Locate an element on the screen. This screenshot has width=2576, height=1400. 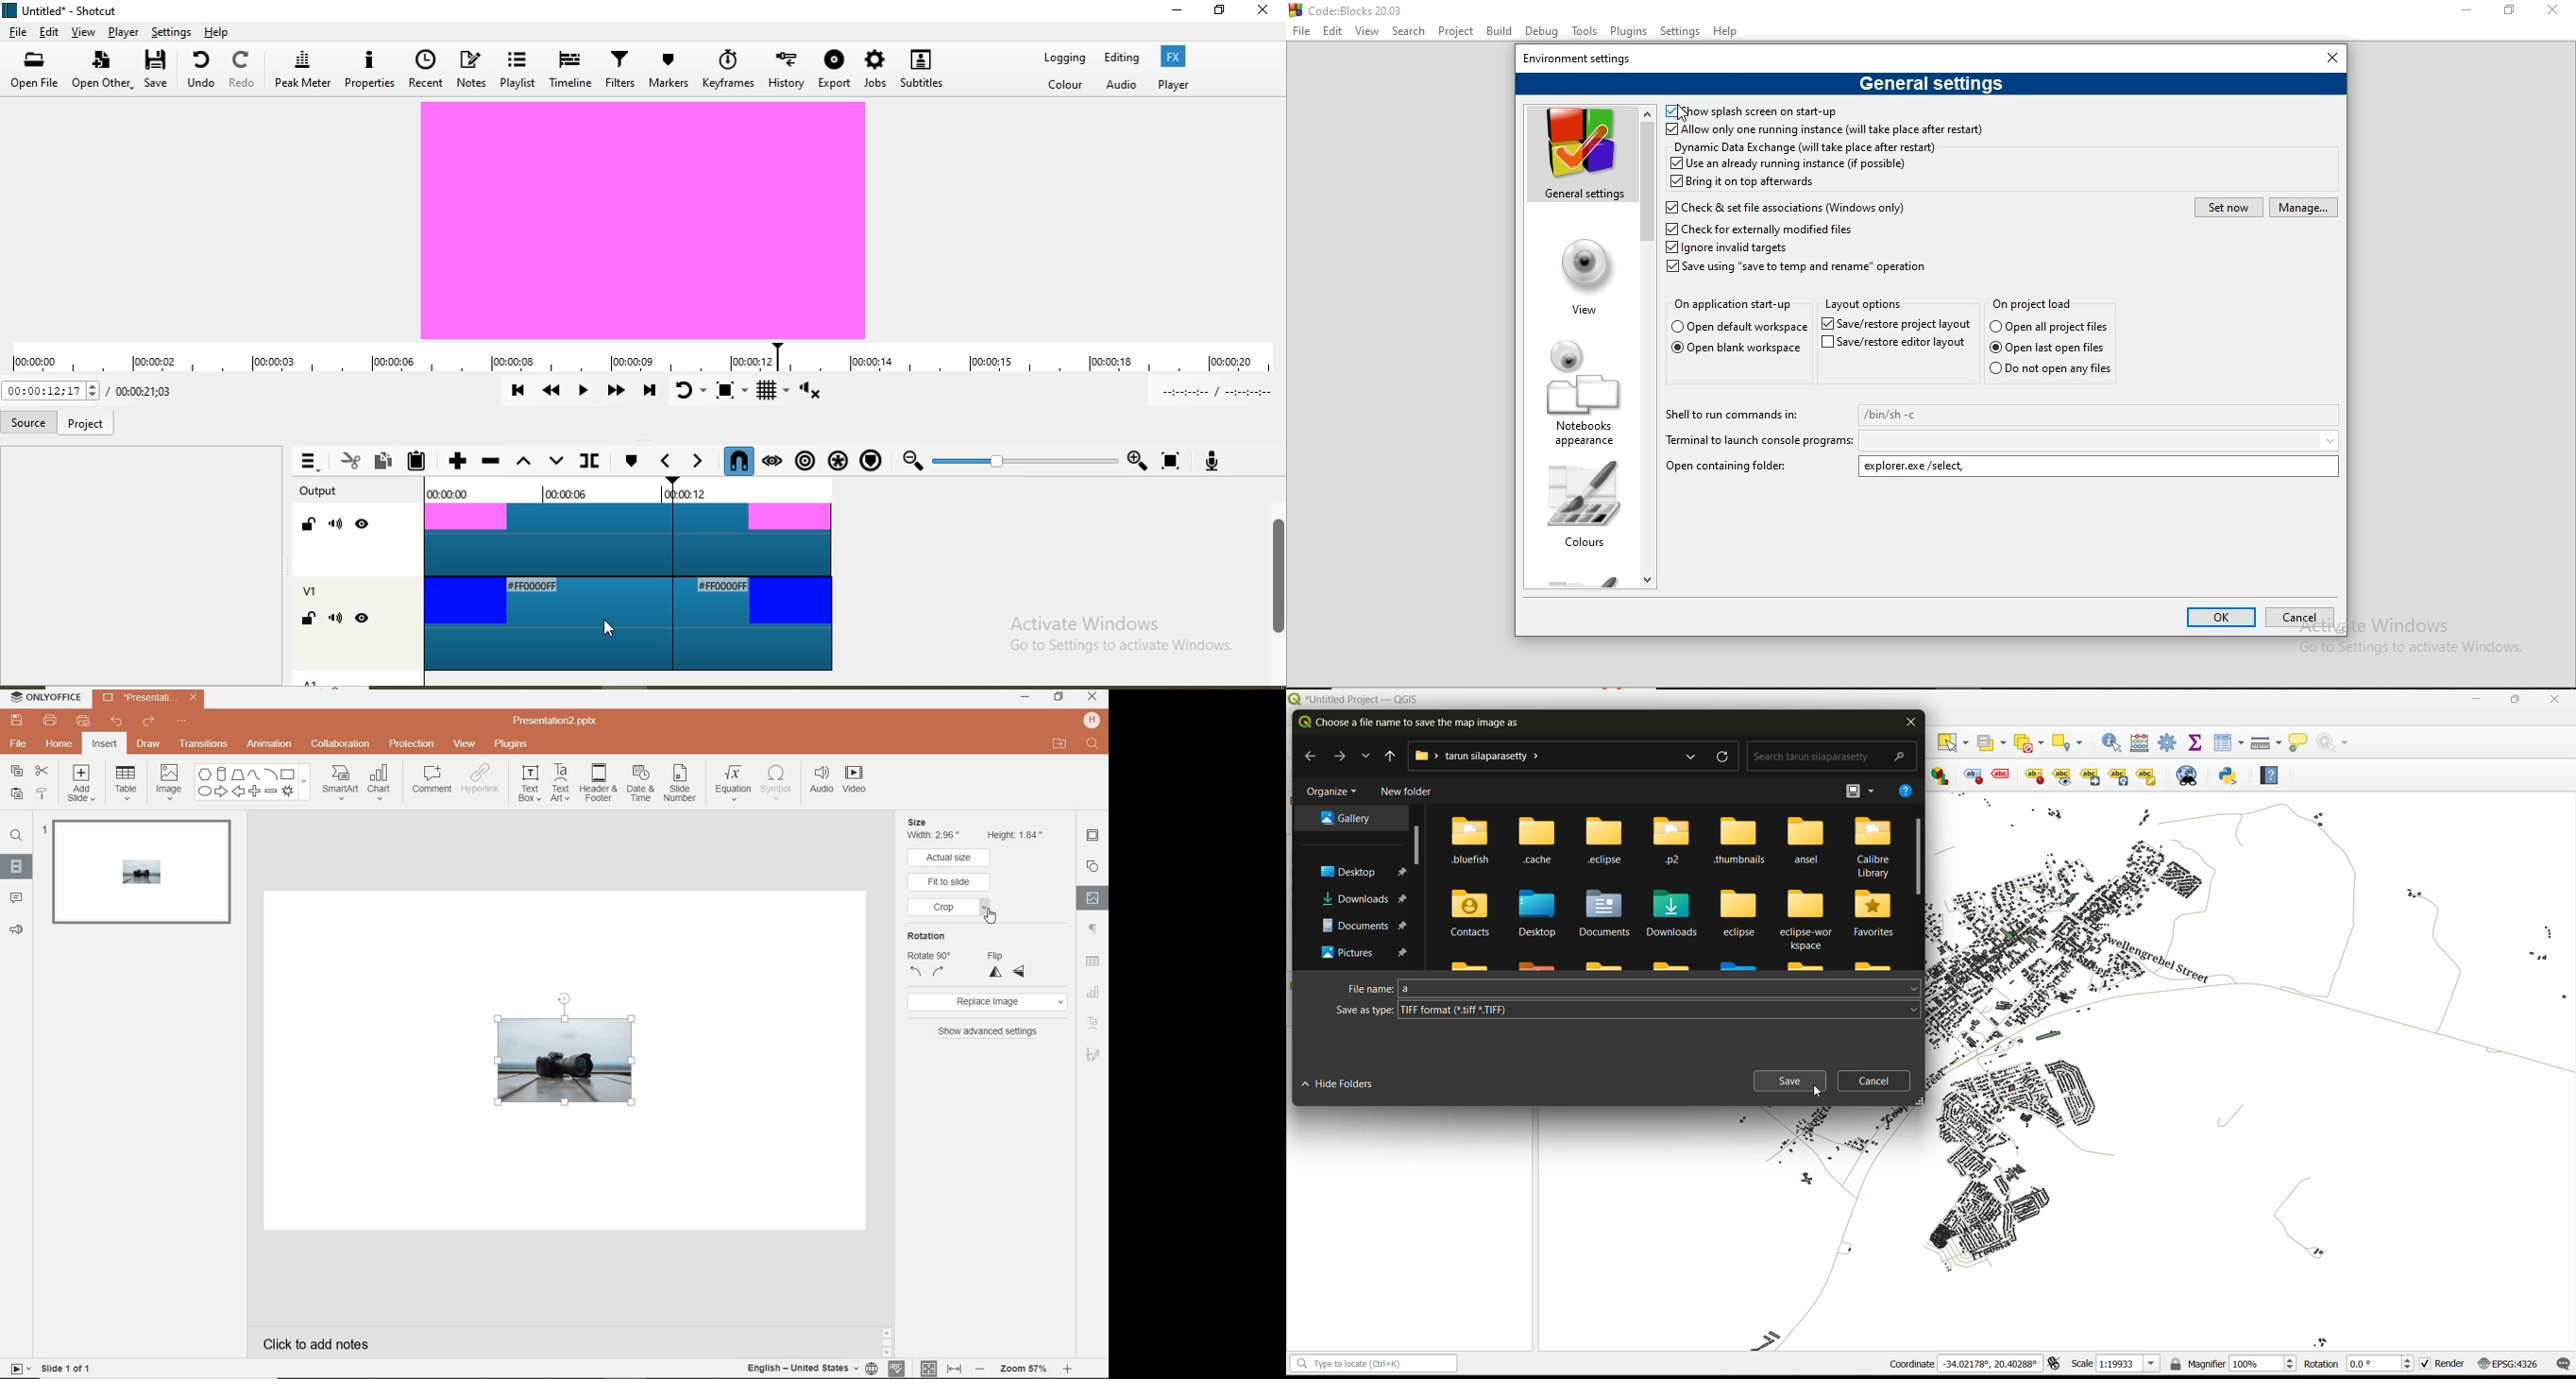
home is located at coordinates (60, 744).